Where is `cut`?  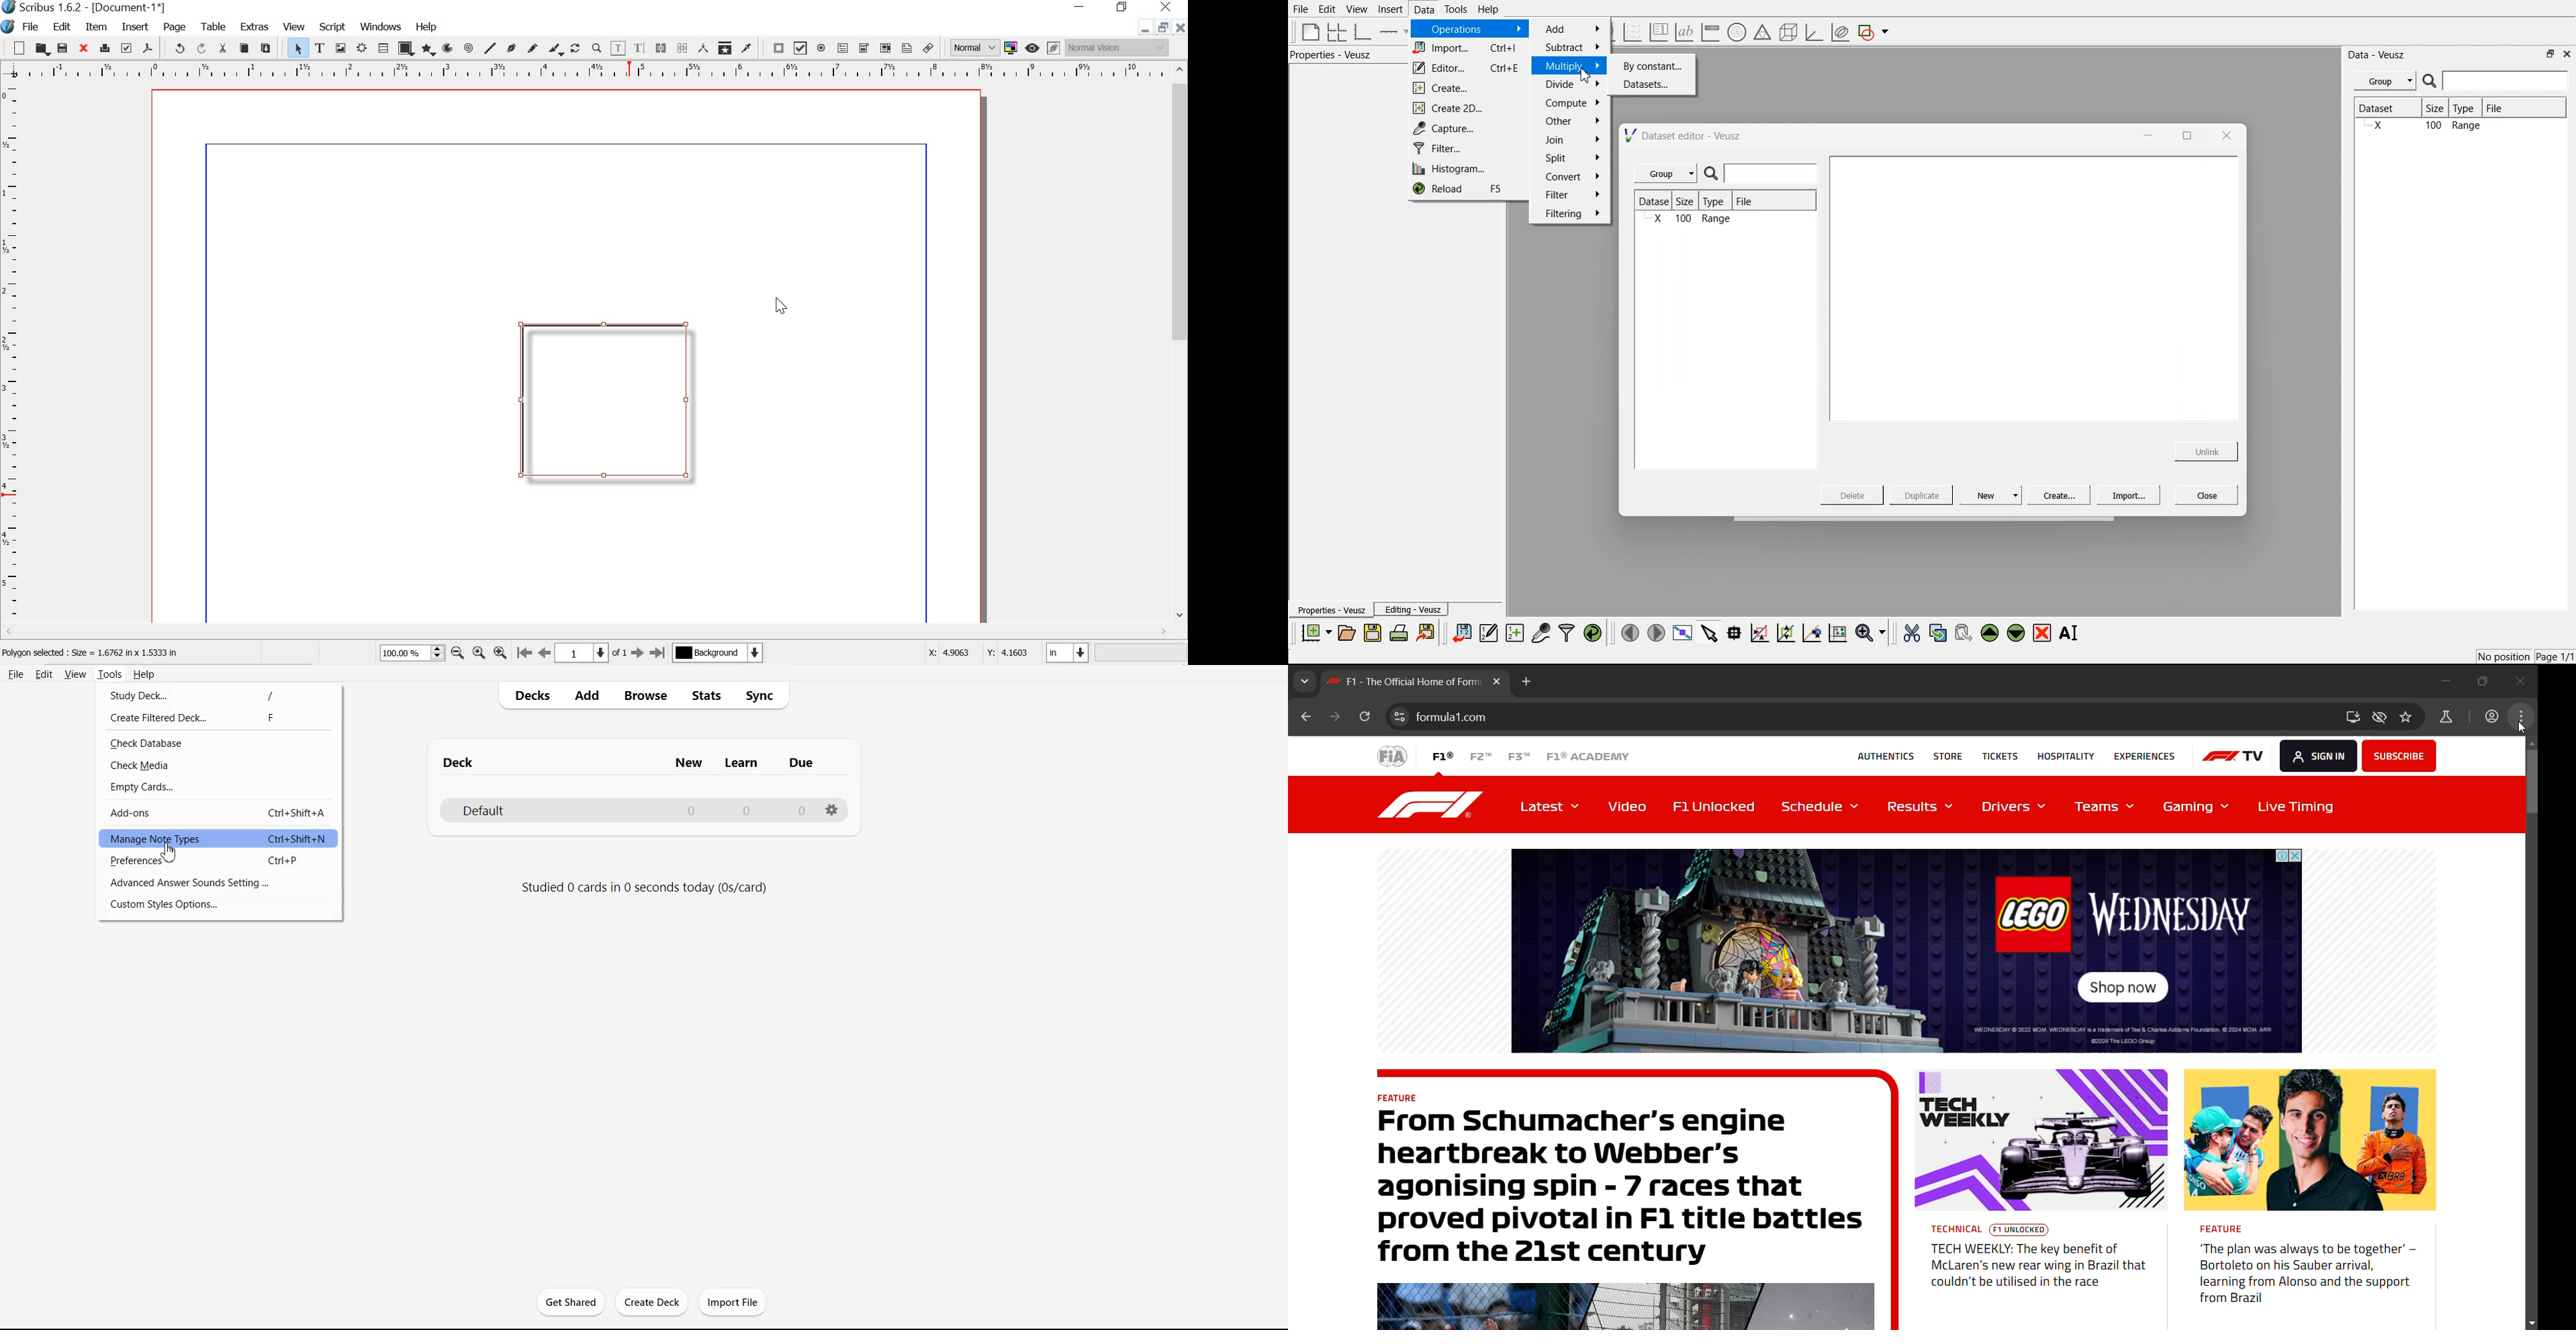 cut is located at coordinates (223, 48).